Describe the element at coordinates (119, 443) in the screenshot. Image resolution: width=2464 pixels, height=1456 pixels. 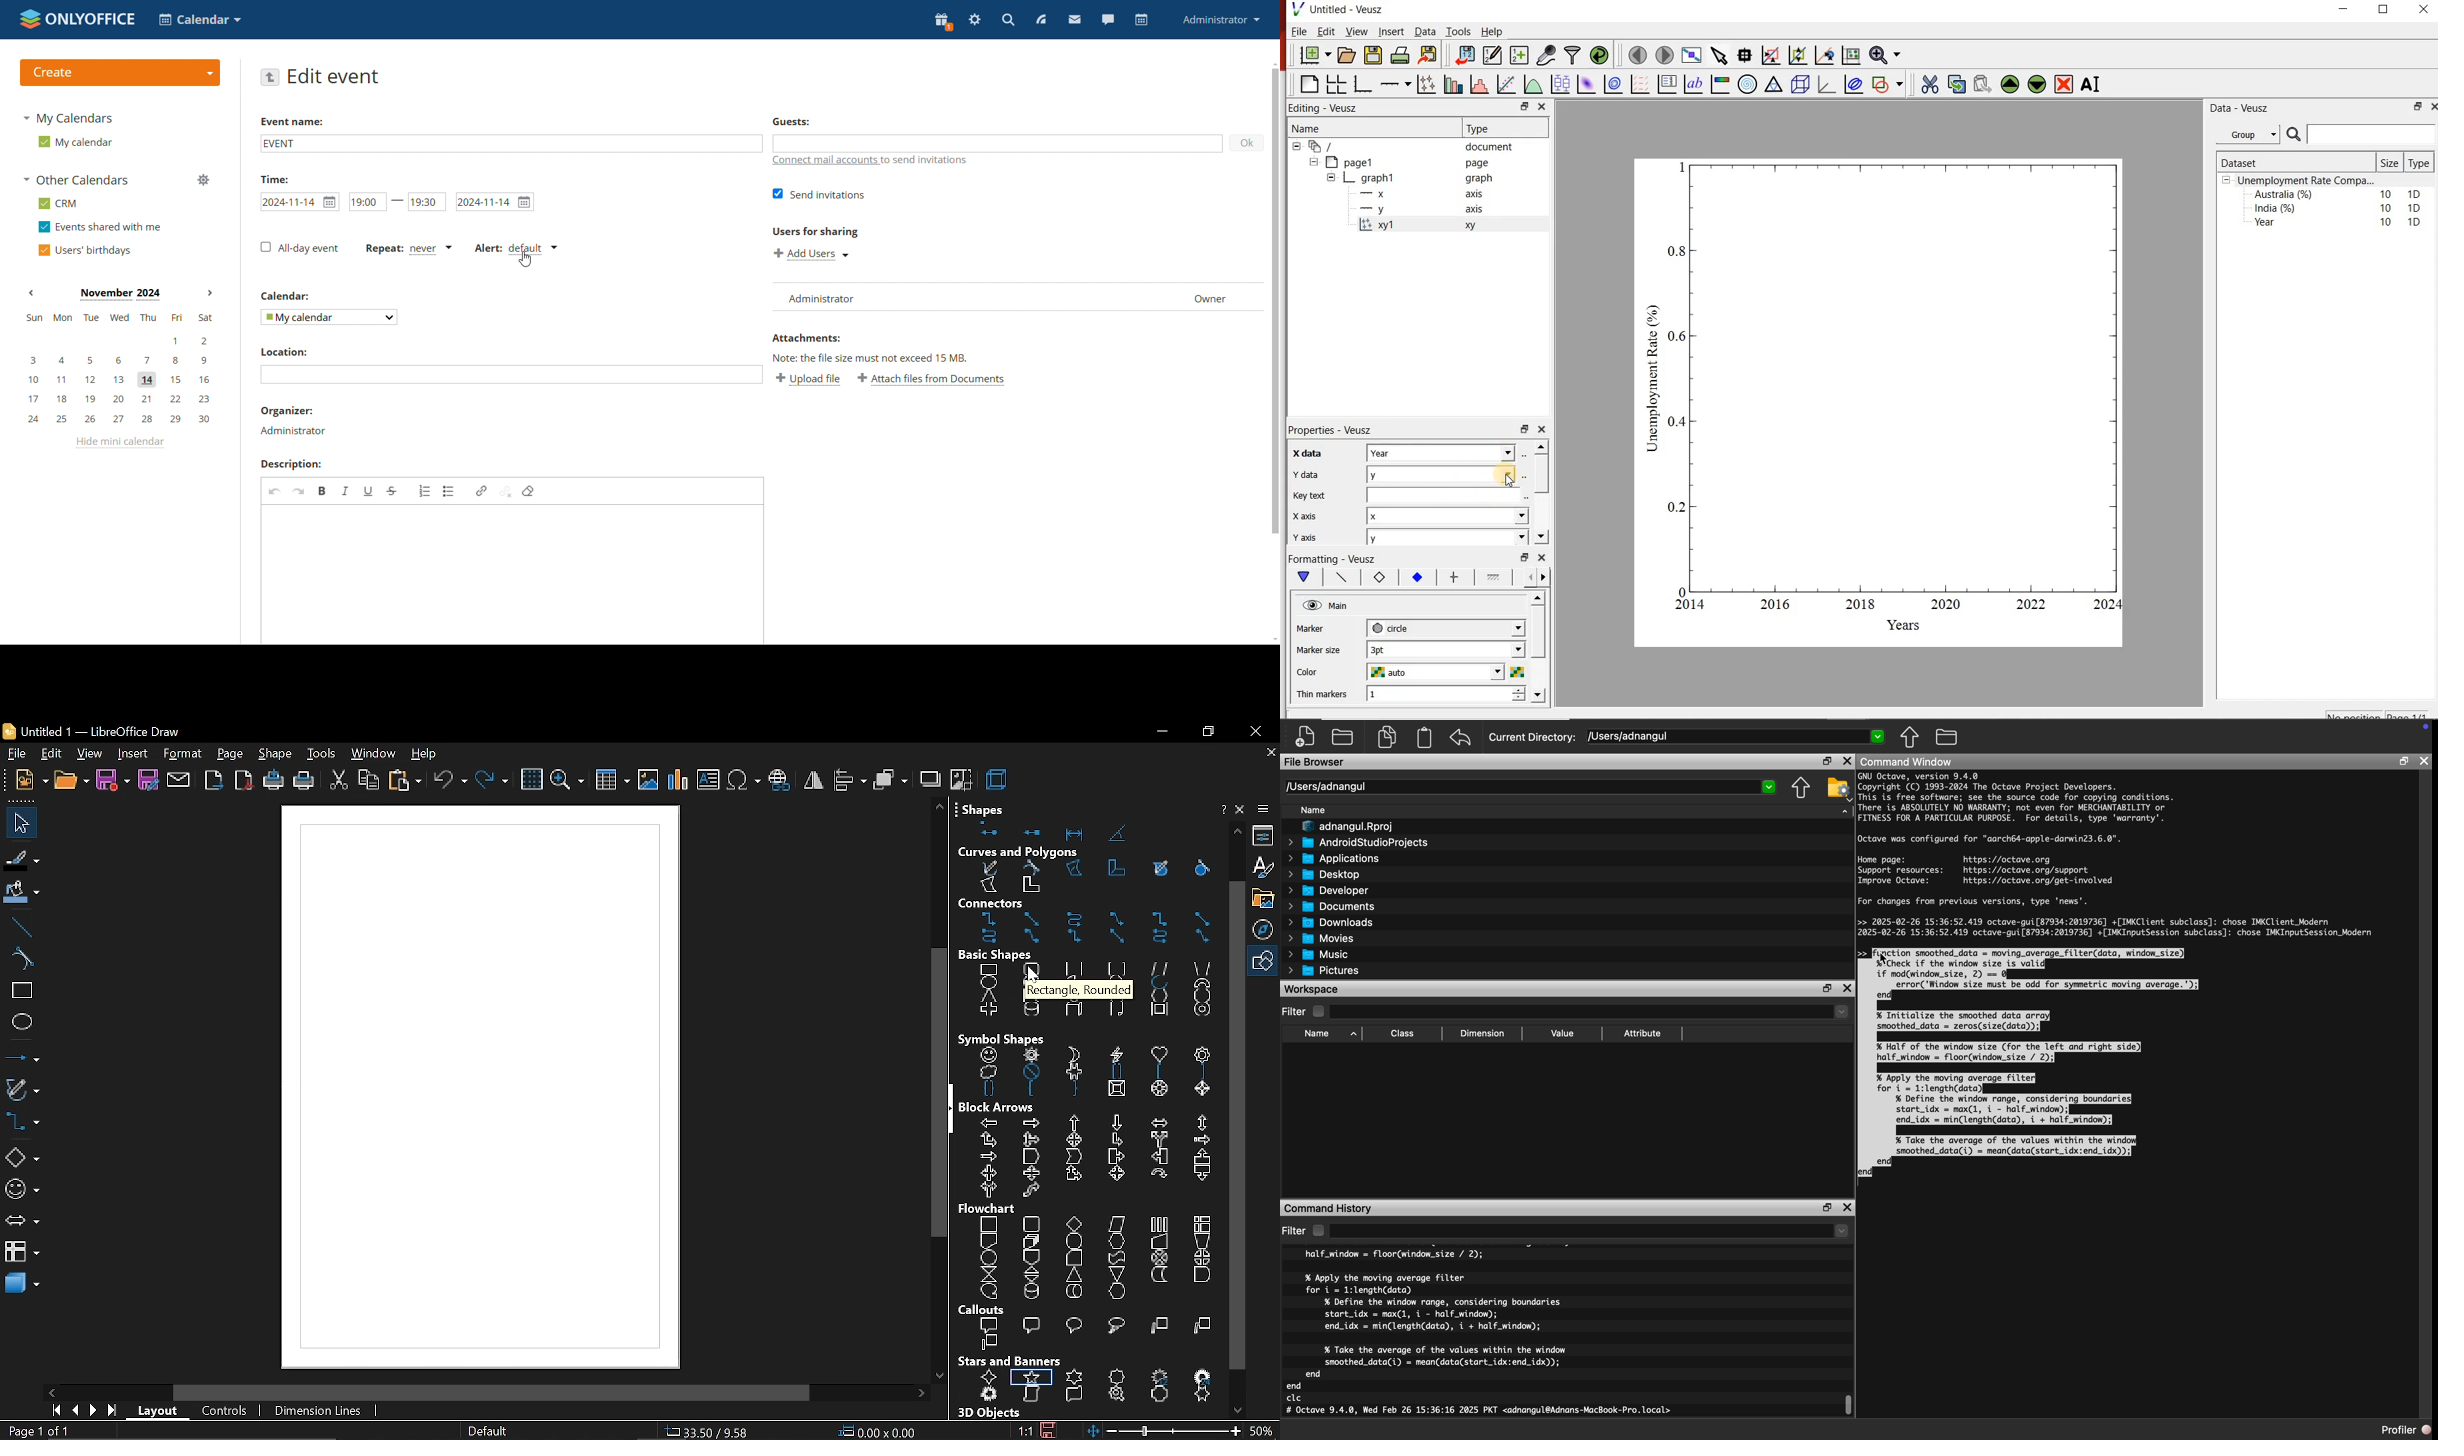
I see `hide mini calendar` at that location.